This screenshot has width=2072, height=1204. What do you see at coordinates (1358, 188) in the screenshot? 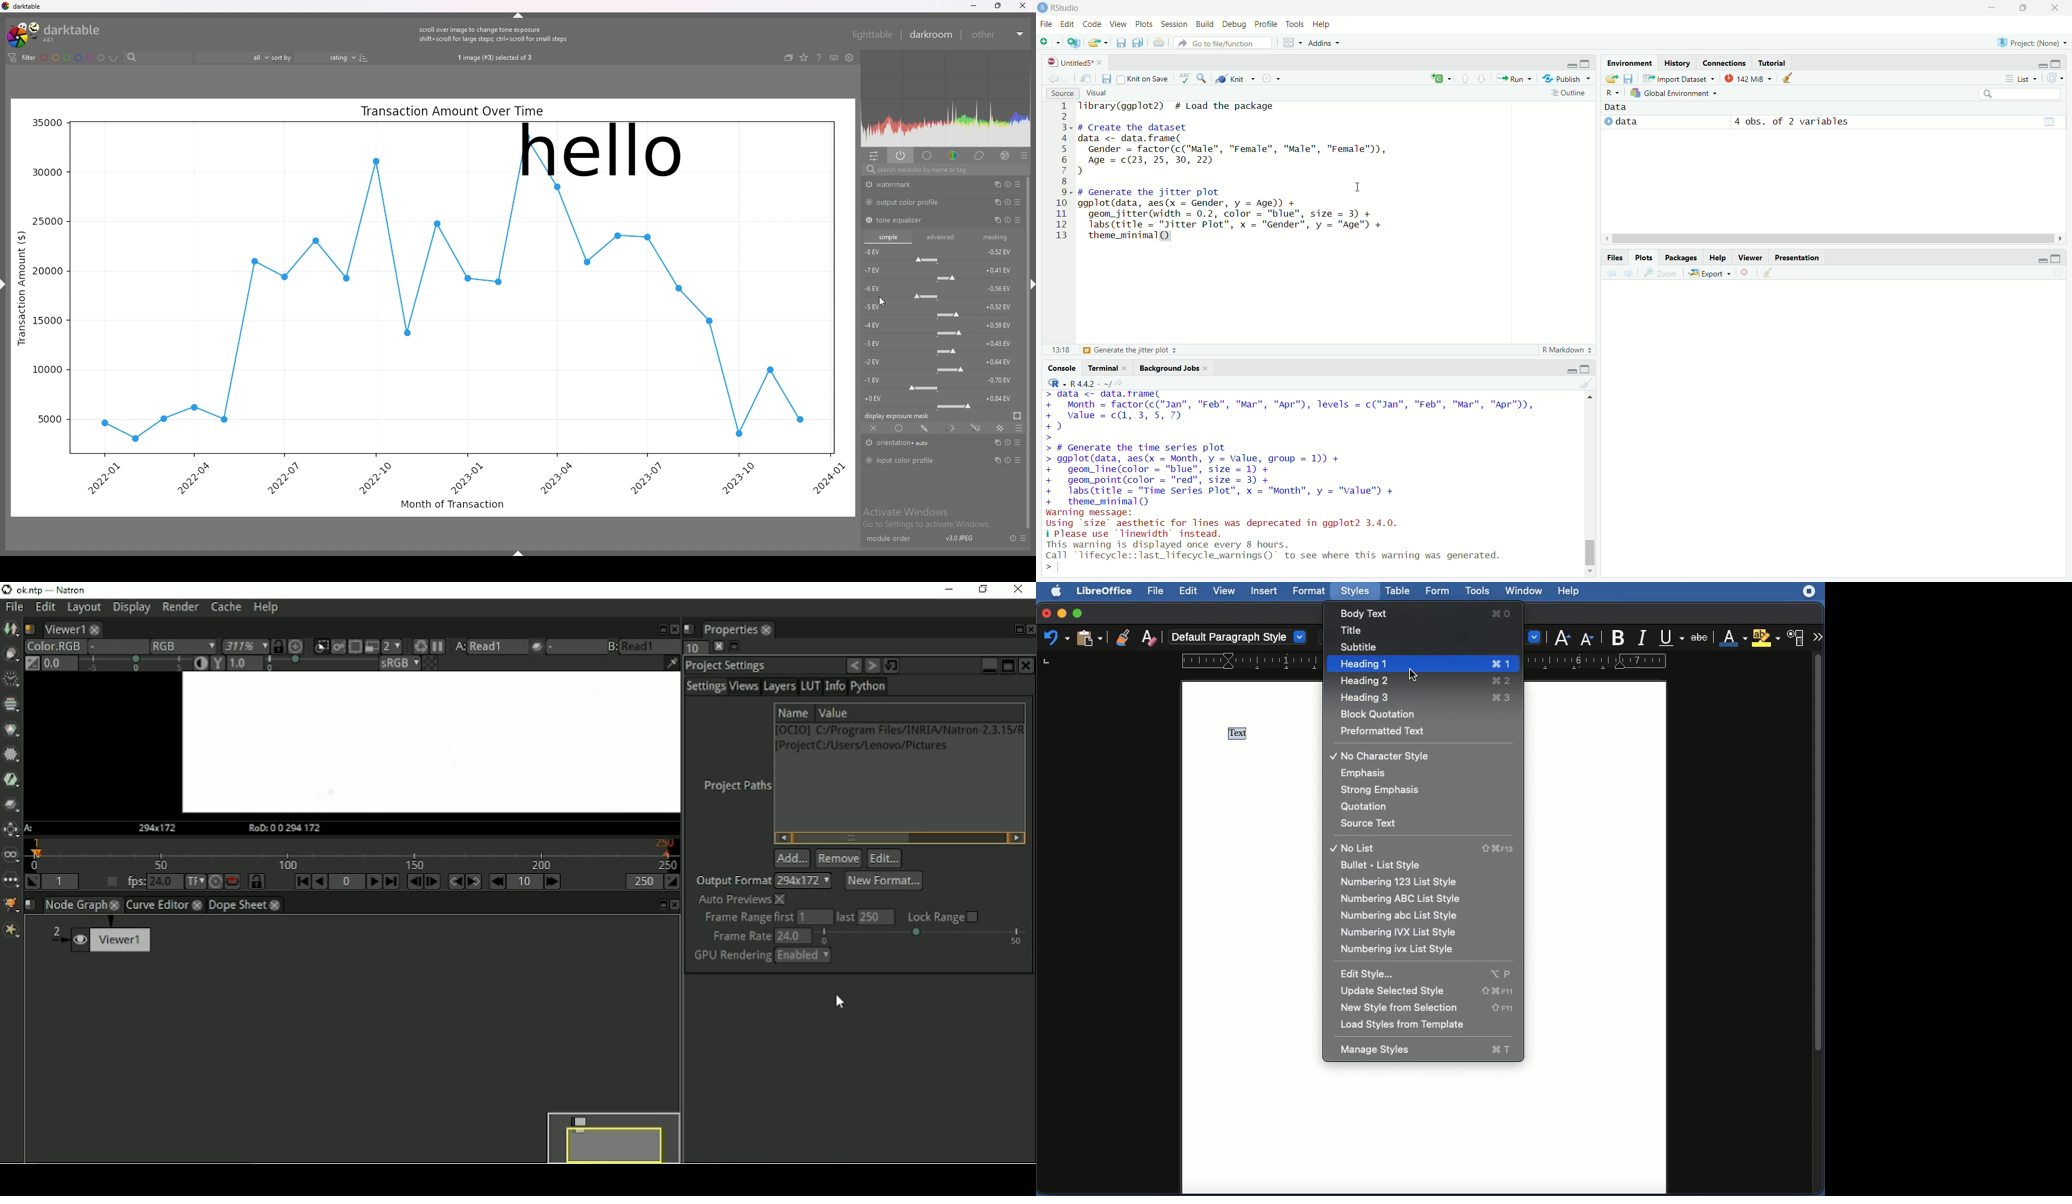
I see `cursor` at bounding box center [1358, 188].